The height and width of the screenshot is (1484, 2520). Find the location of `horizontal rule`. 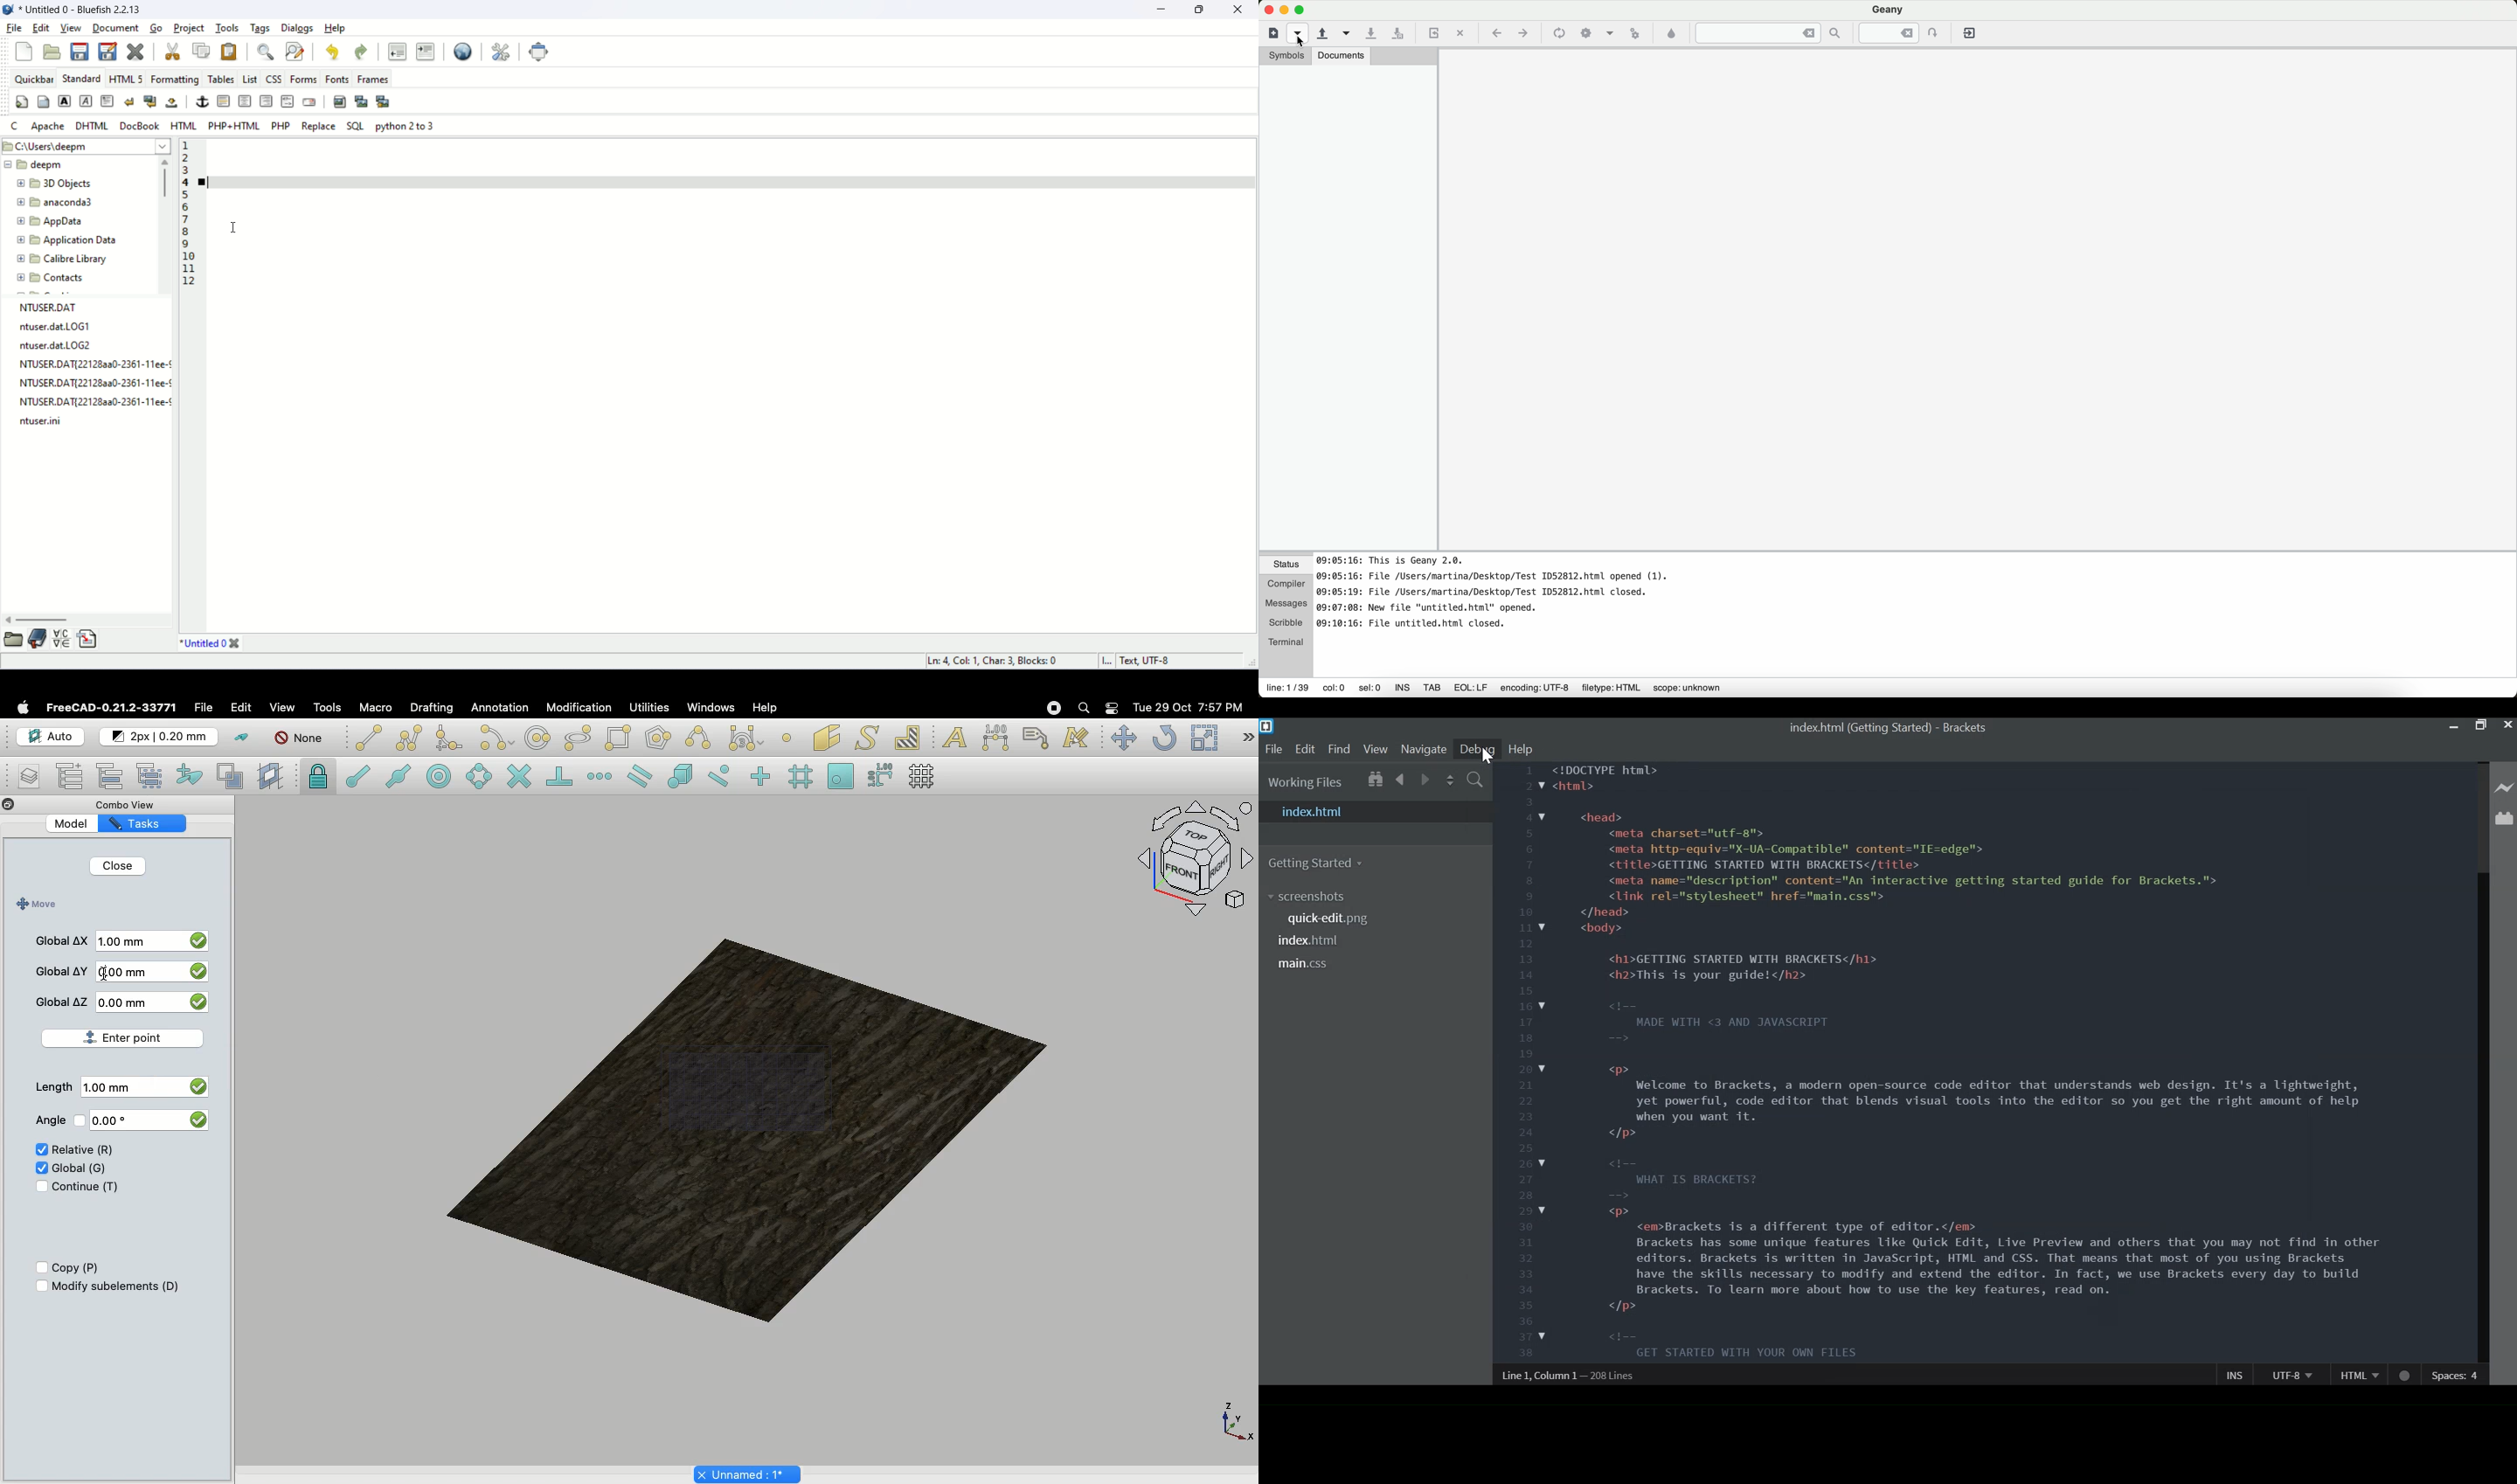

horizontal rule is located at coordinates (222, 100).